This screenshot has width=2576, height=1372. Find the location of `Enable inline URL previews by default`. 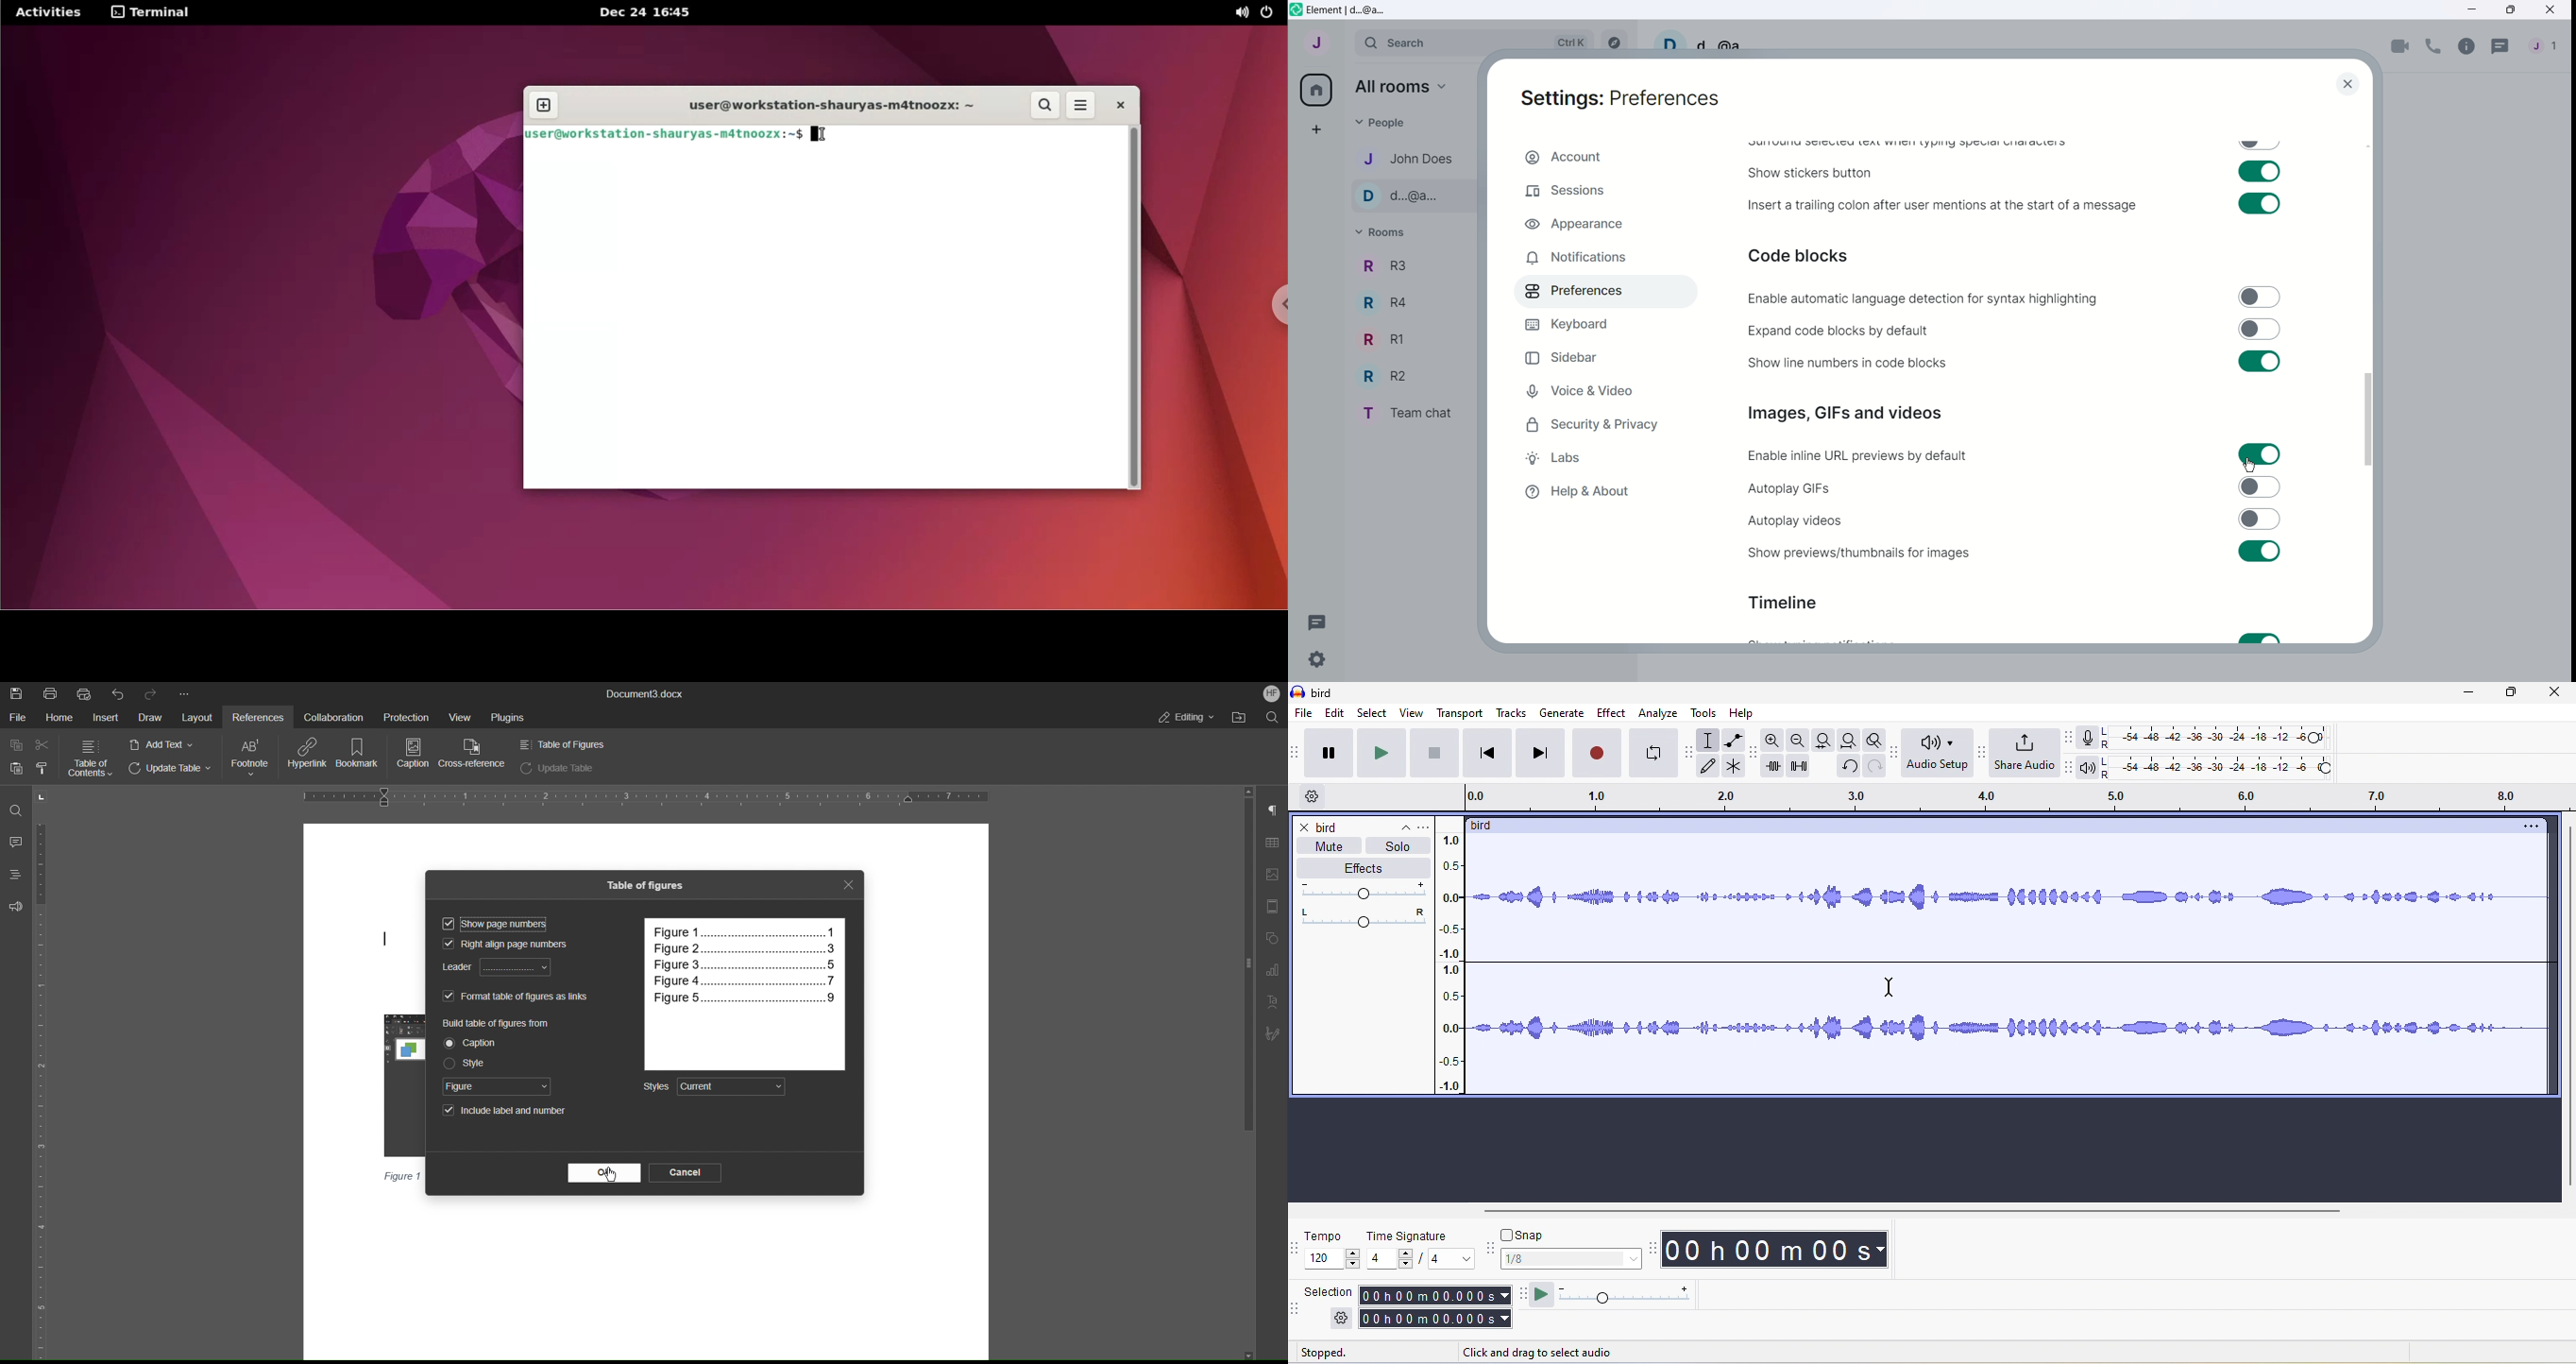

Enable inline URL previews by default is located at coordinates (1859, 456).